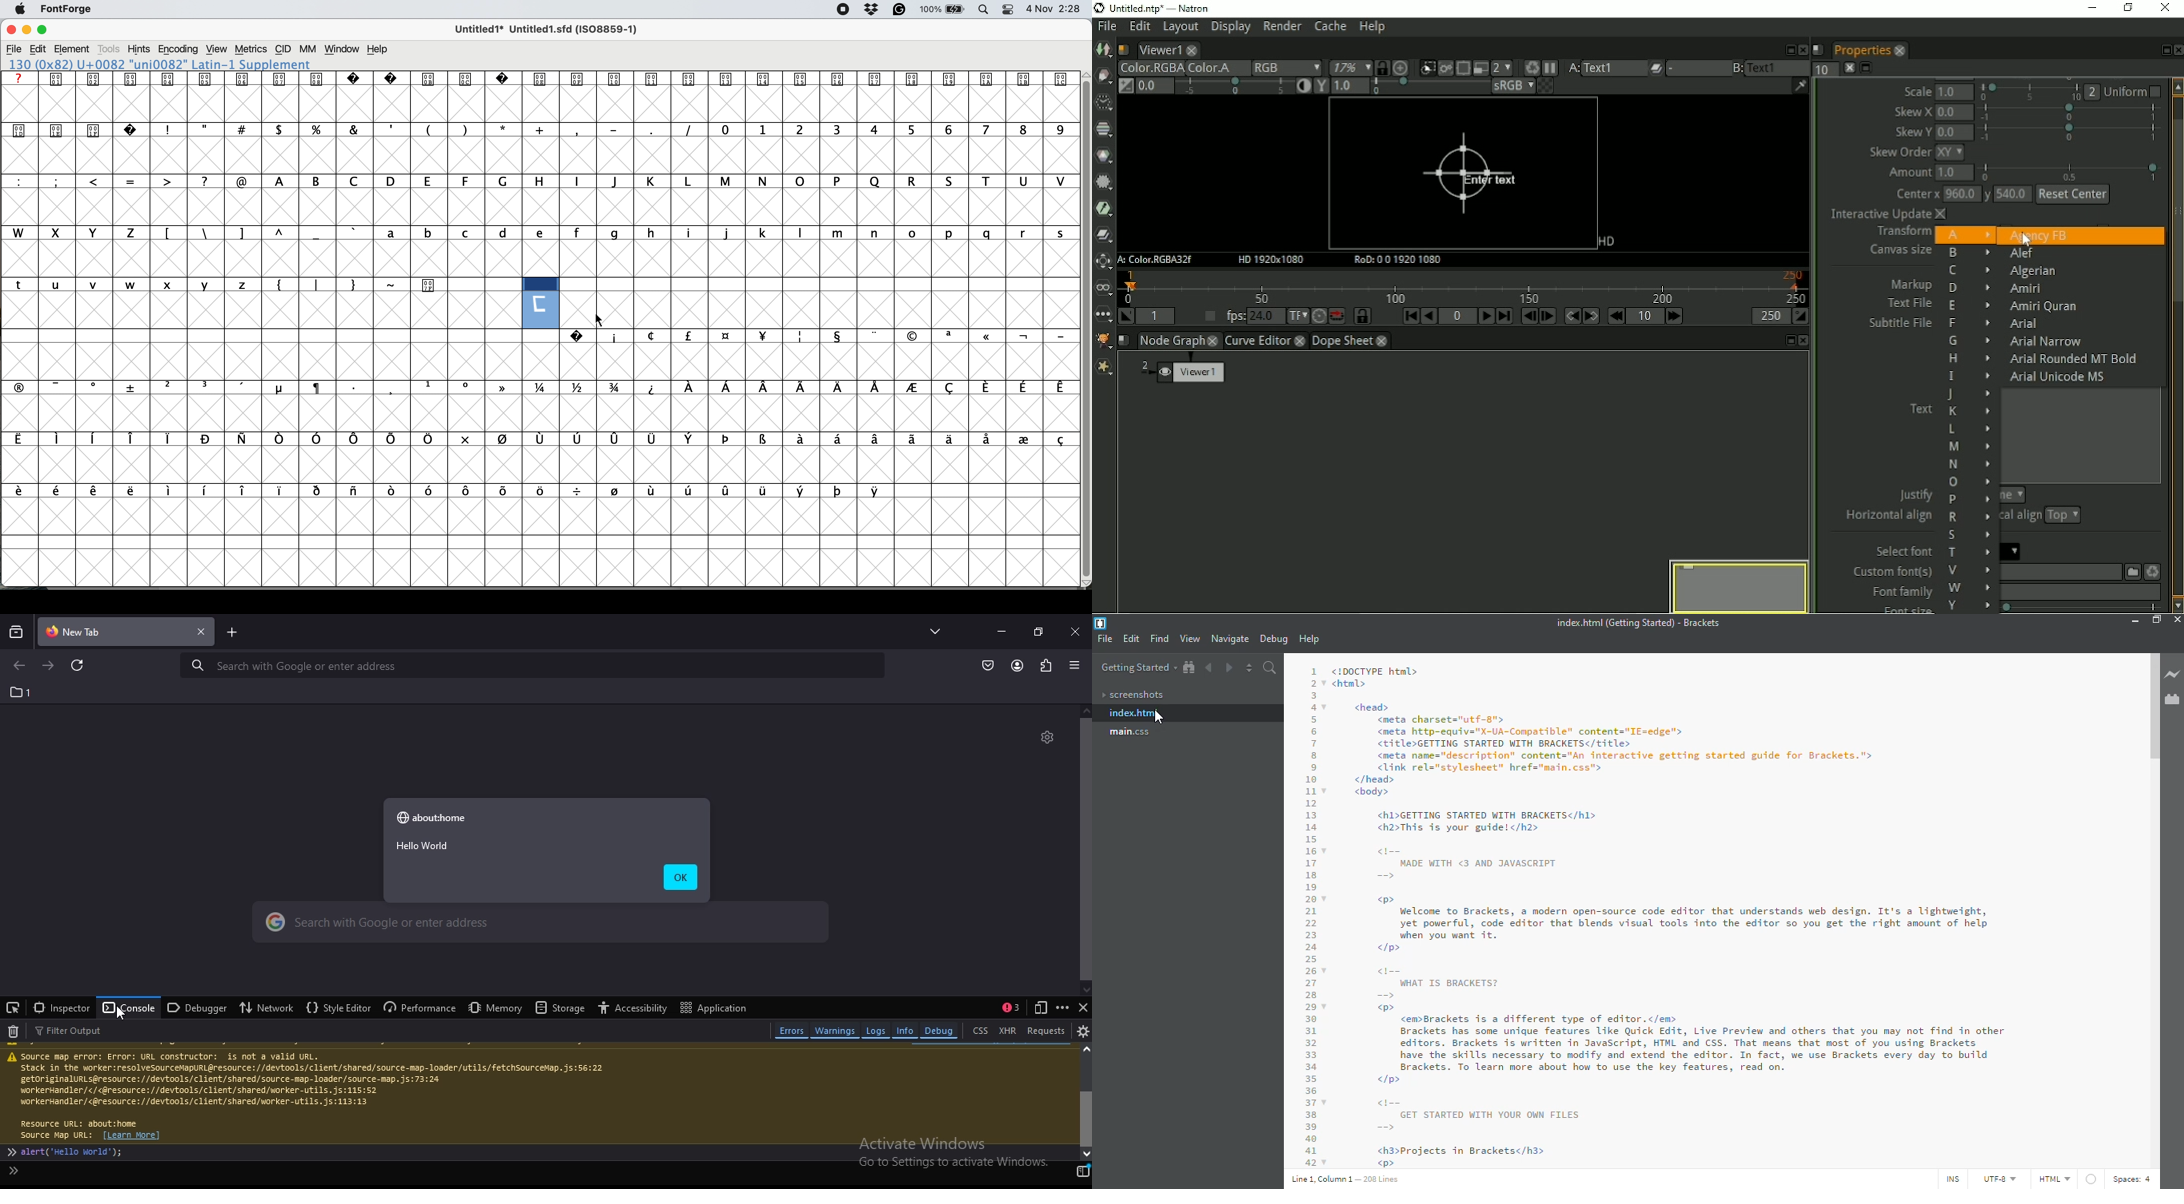  I want to click on spaces, so click(2135, 1180).